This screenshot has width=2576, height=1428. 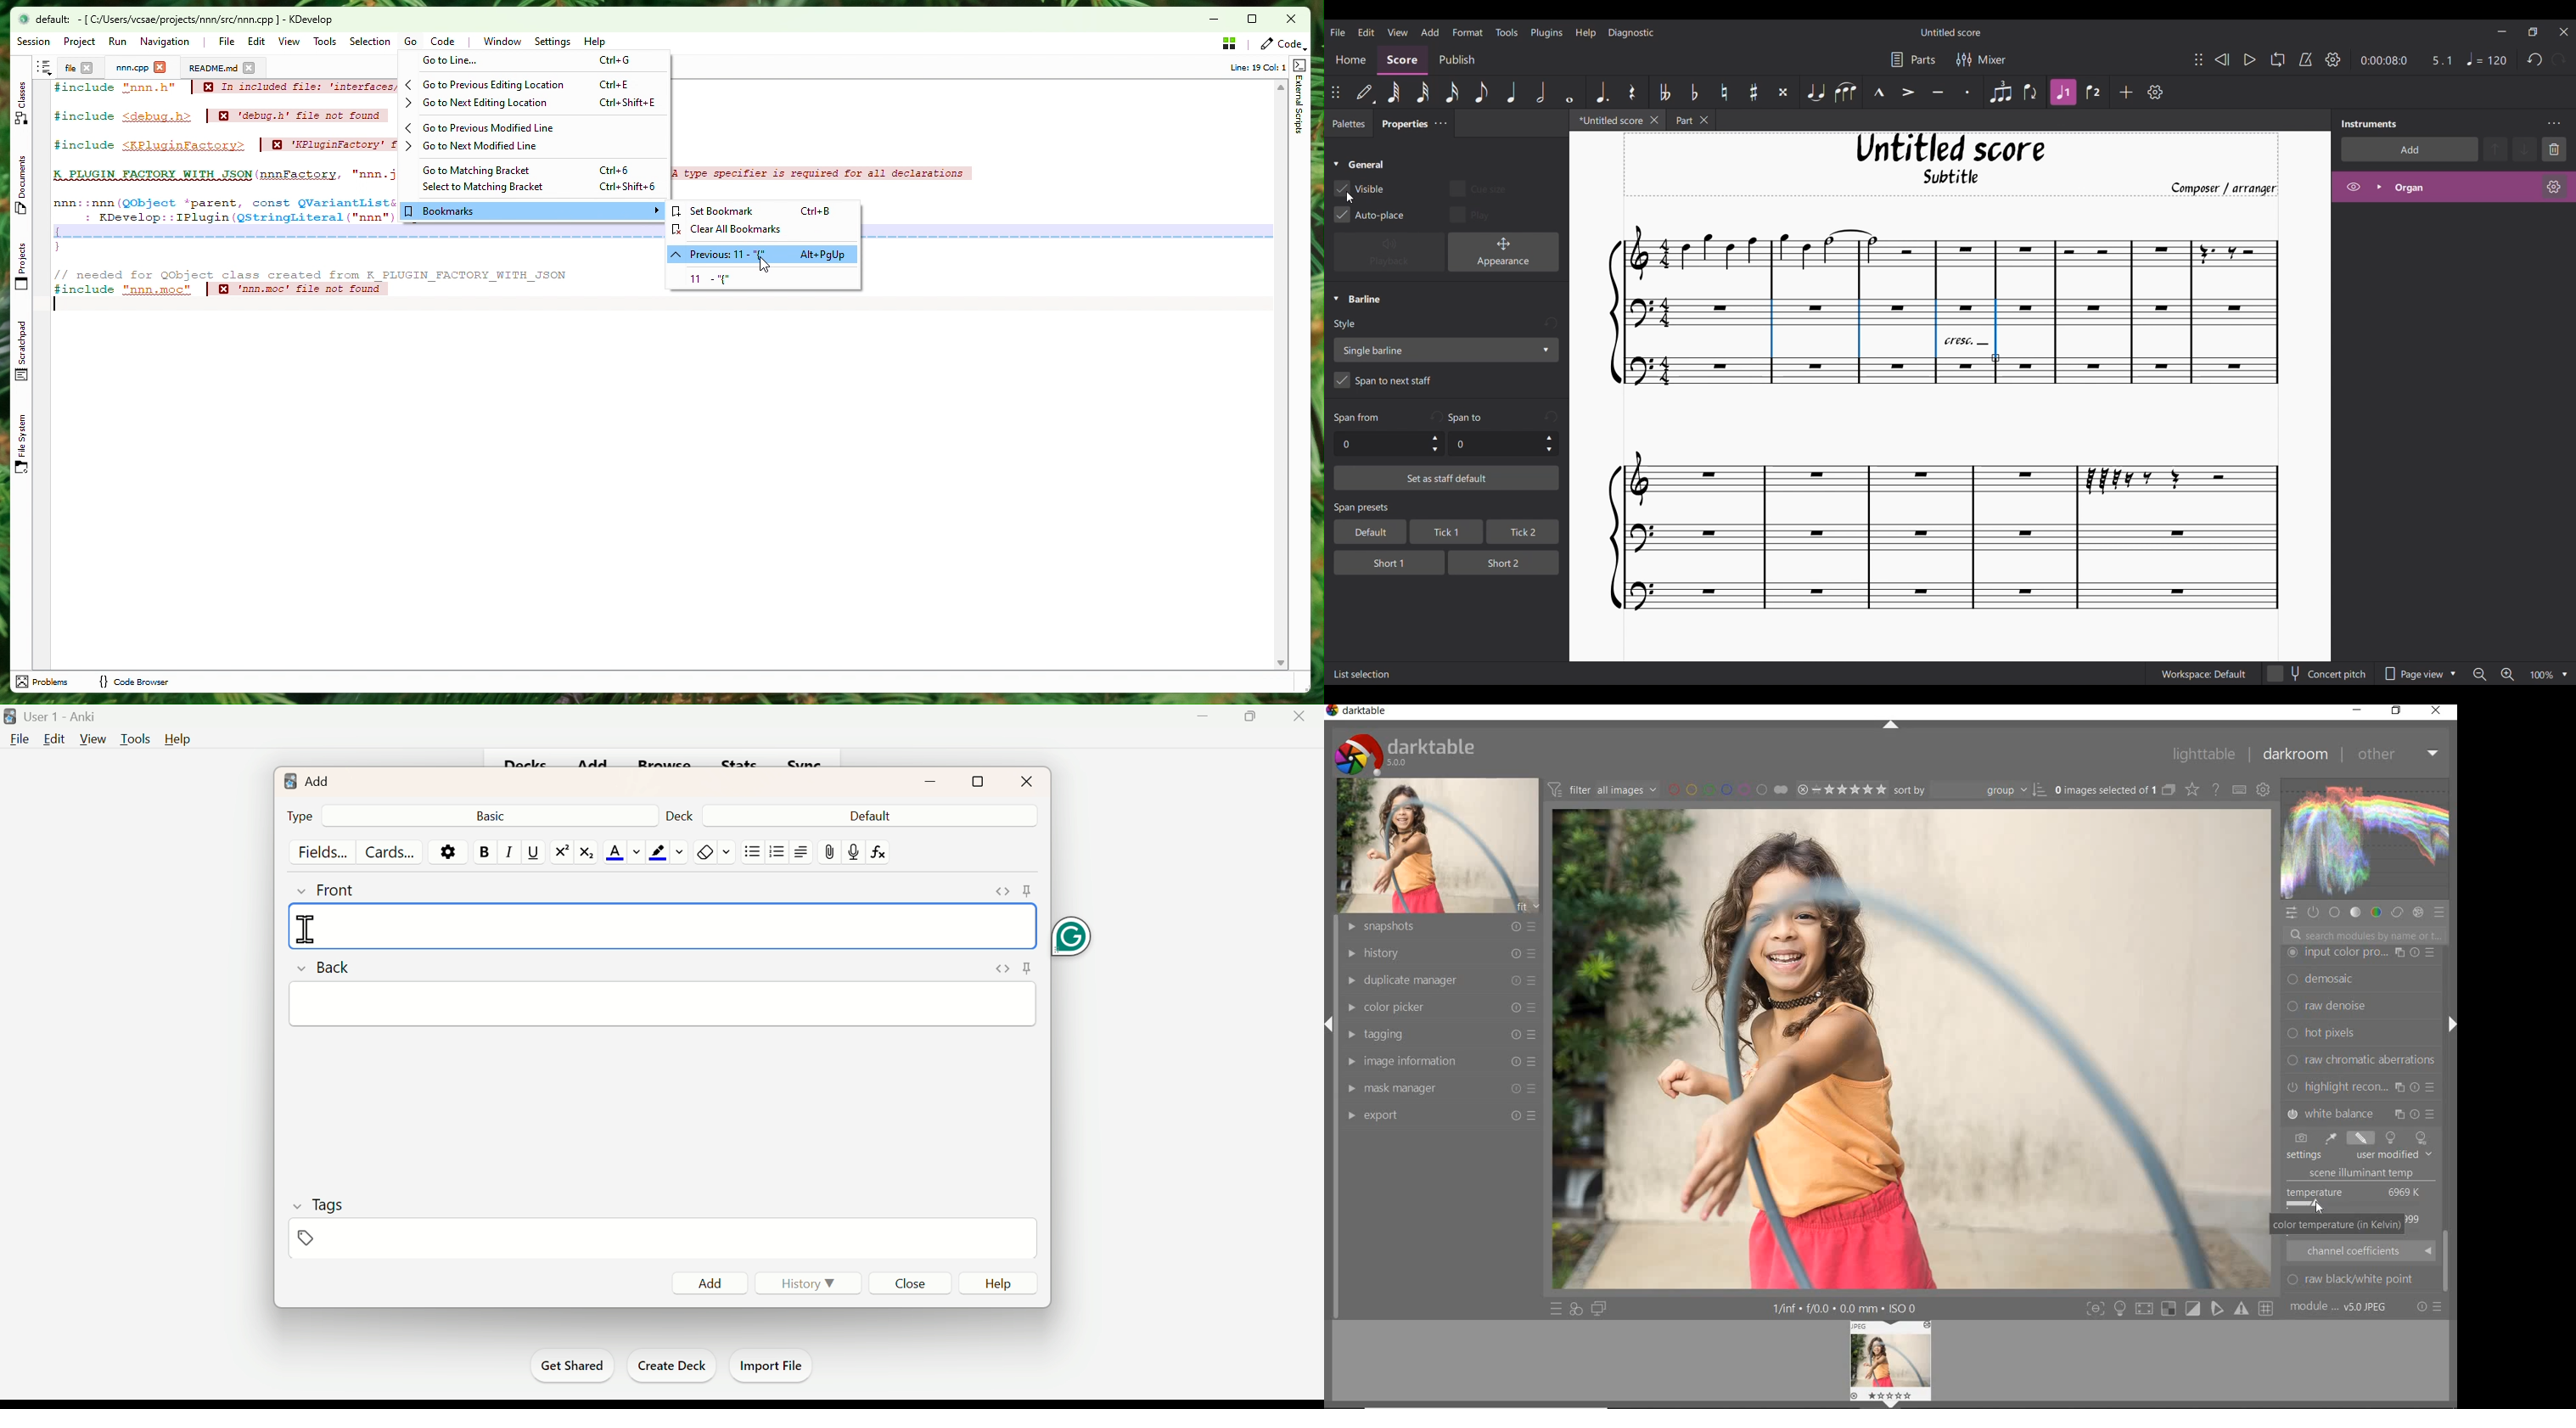 I want to click on Highlighted due to current selection, so click(x=2063, y=92).